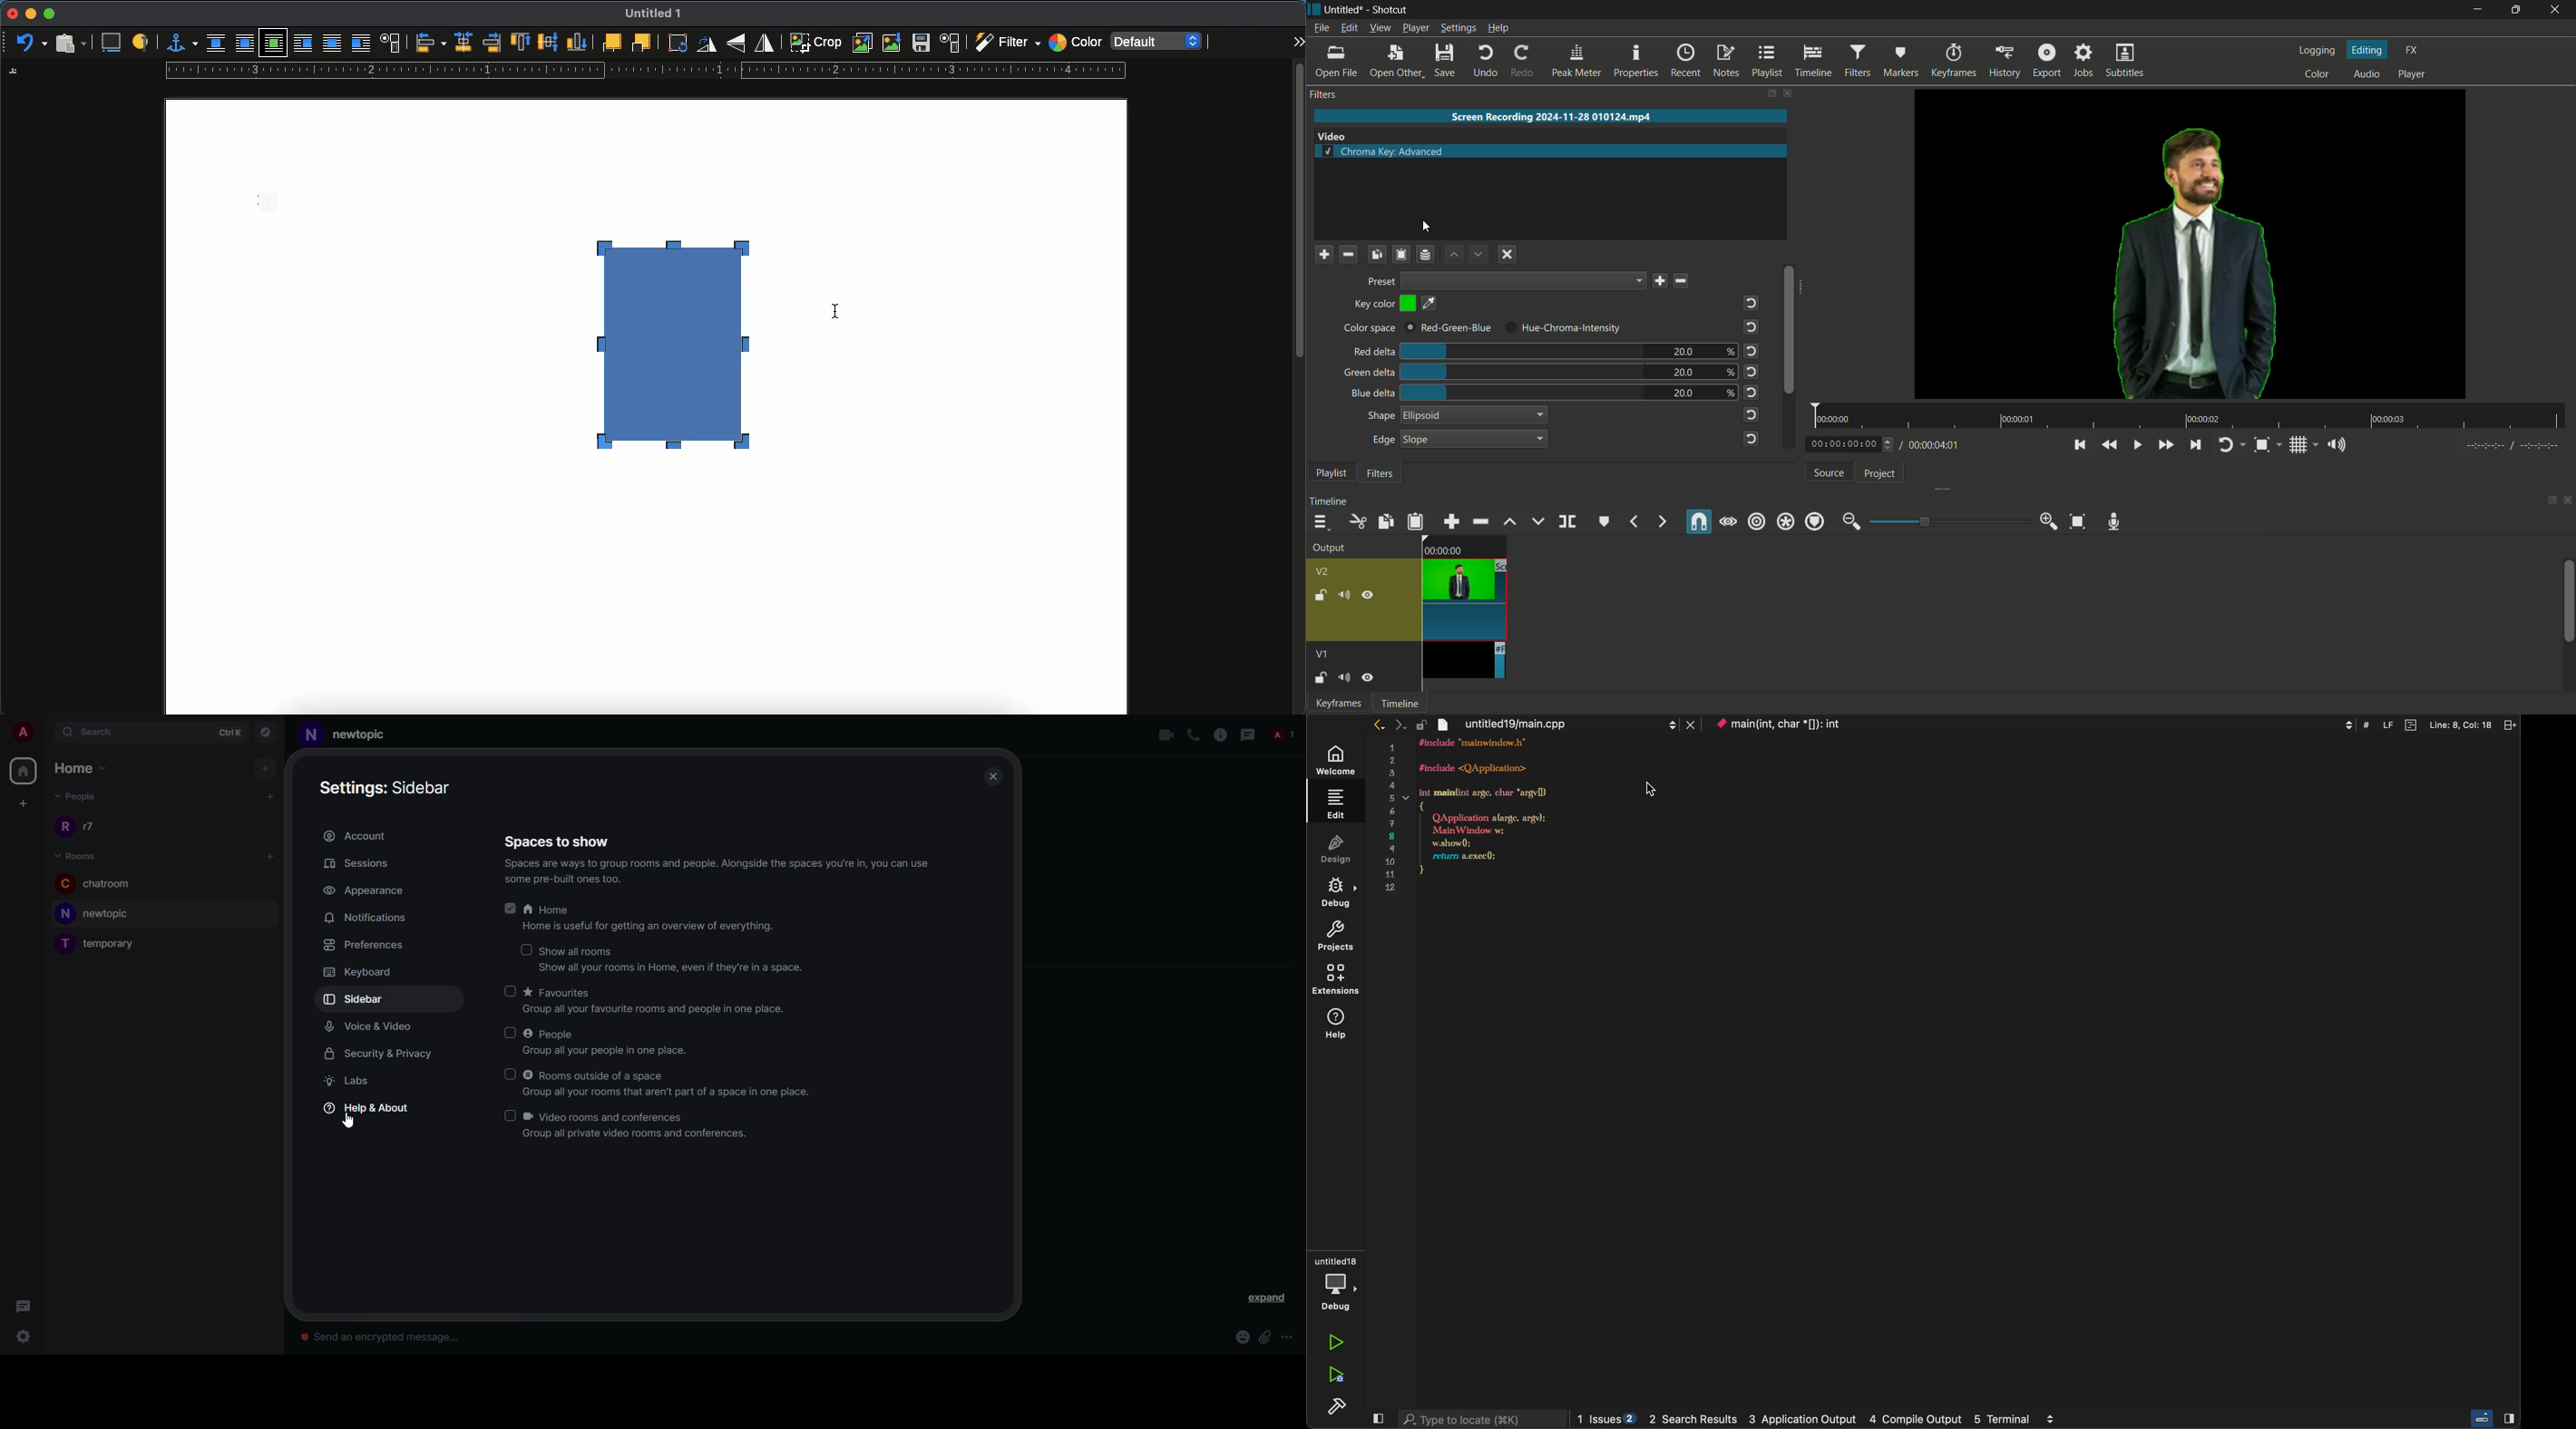  What do you see at coordinates (1452, 521) in the screenshot?
I see `append` at bounding box center [1452, 521].